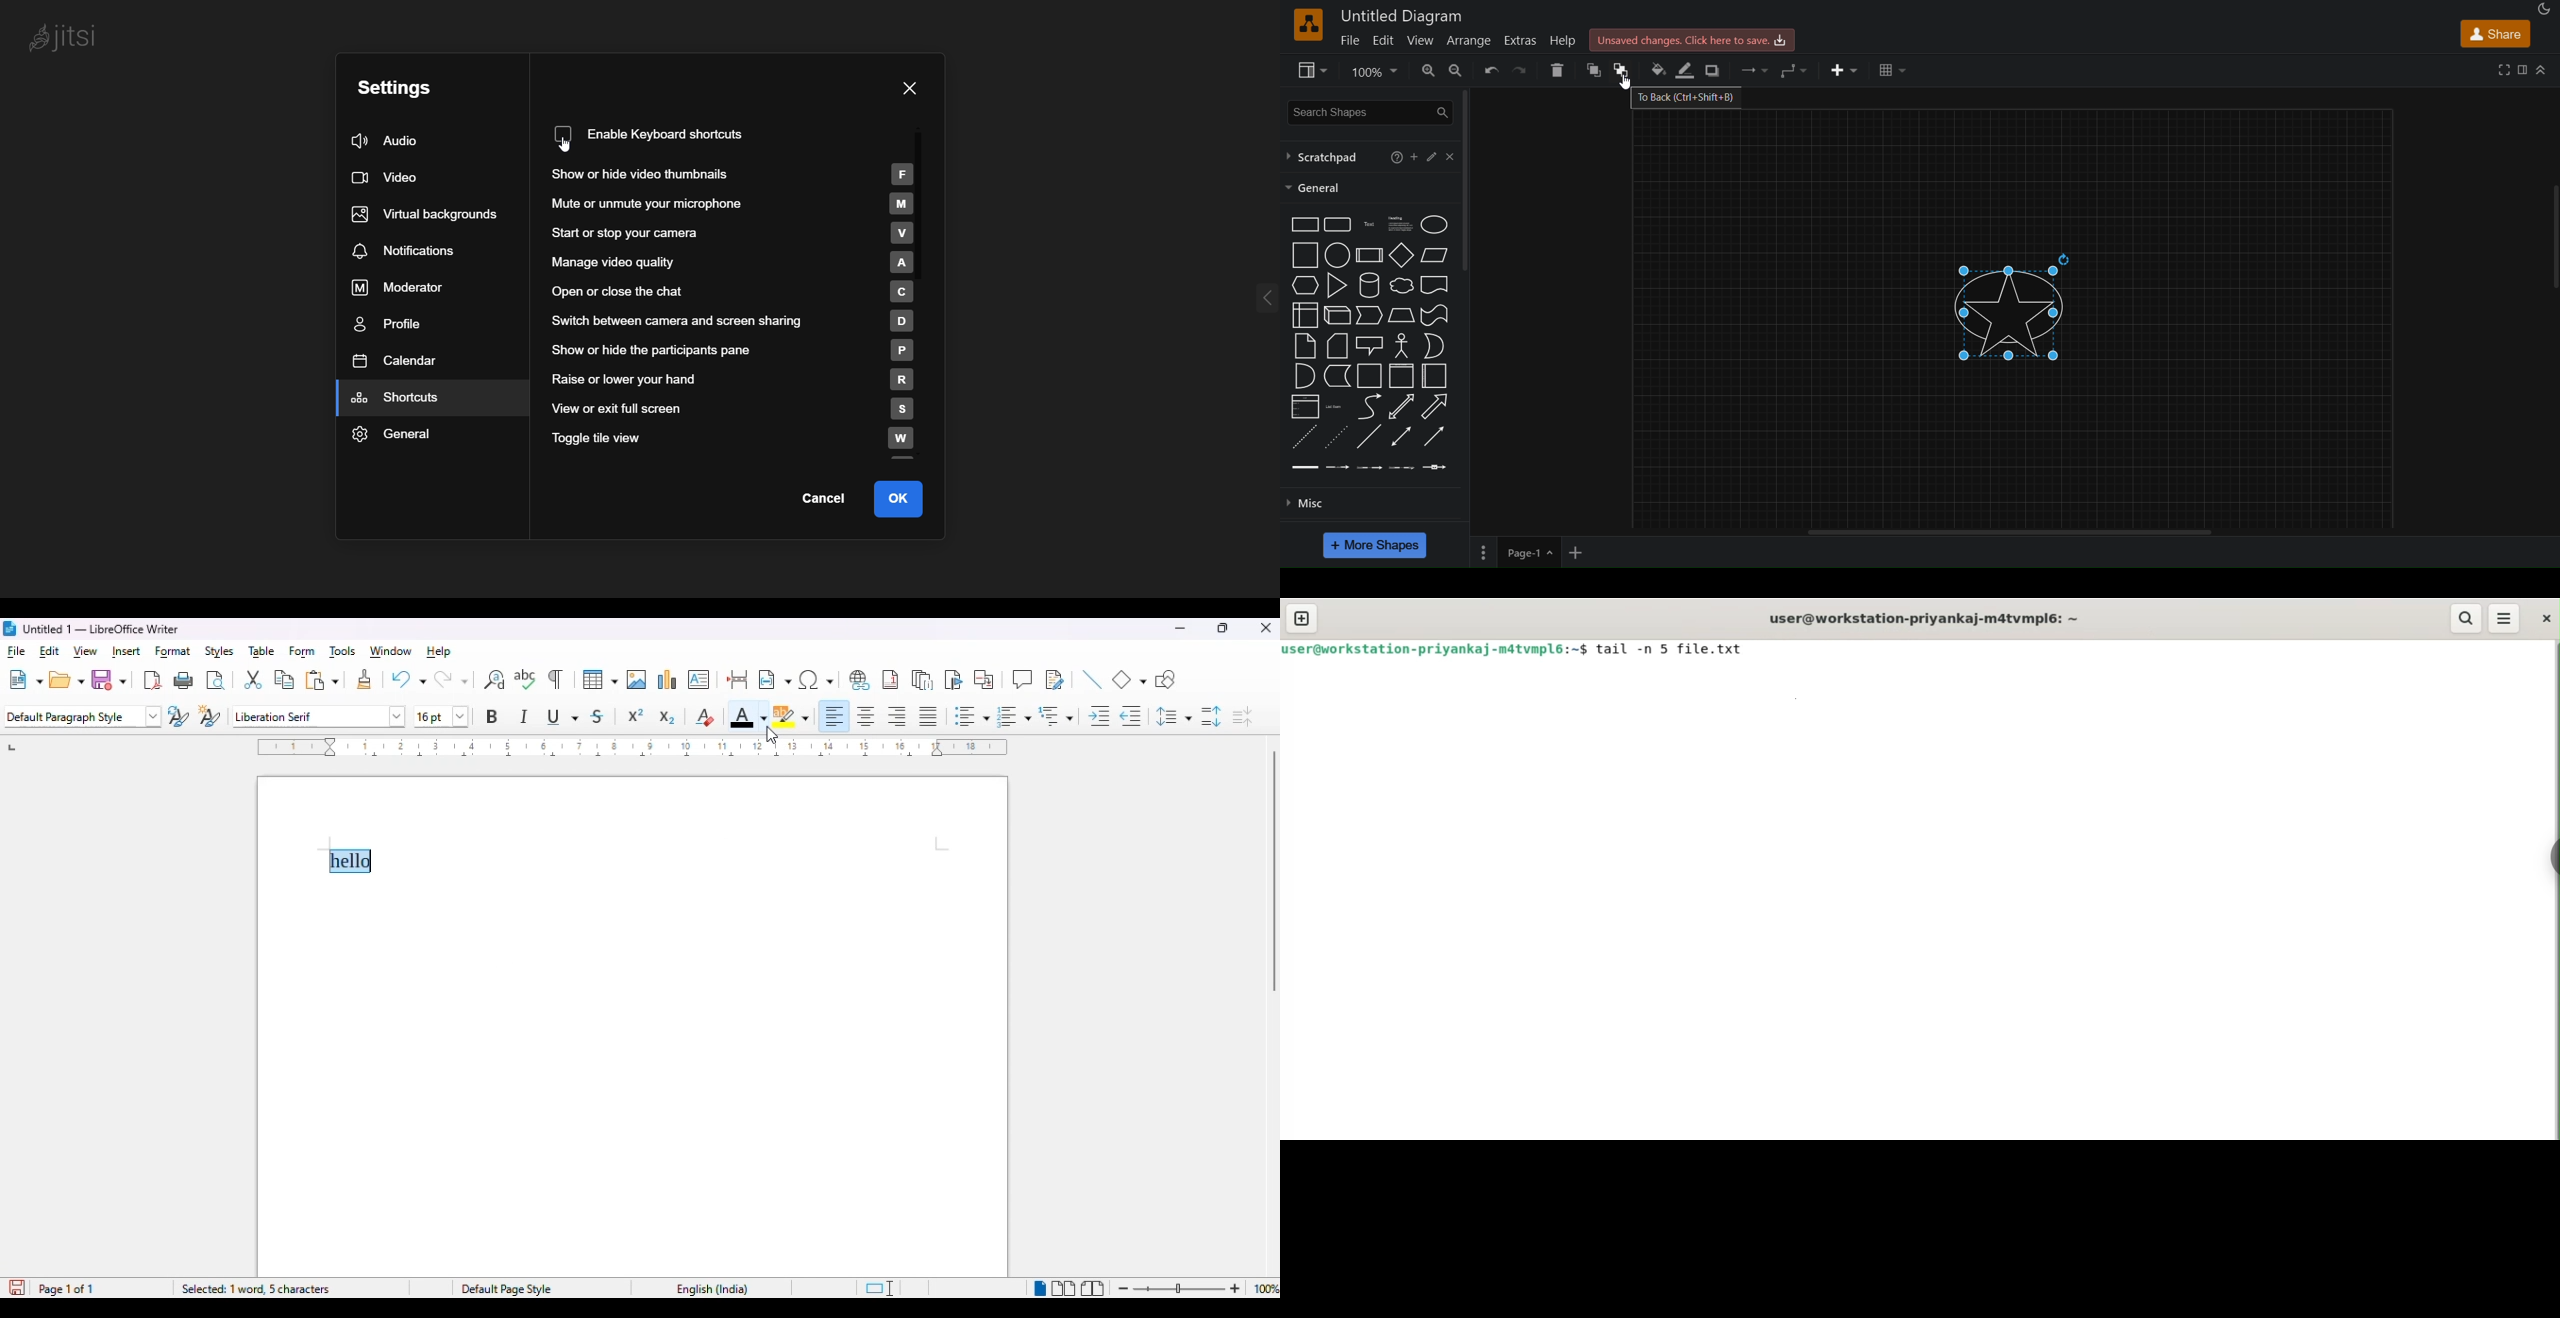 The image size is (2576, 1344). What do you see at coordinates (2468, 618) in the screenshot?
I see `search` at bounding box center [2468, 618].